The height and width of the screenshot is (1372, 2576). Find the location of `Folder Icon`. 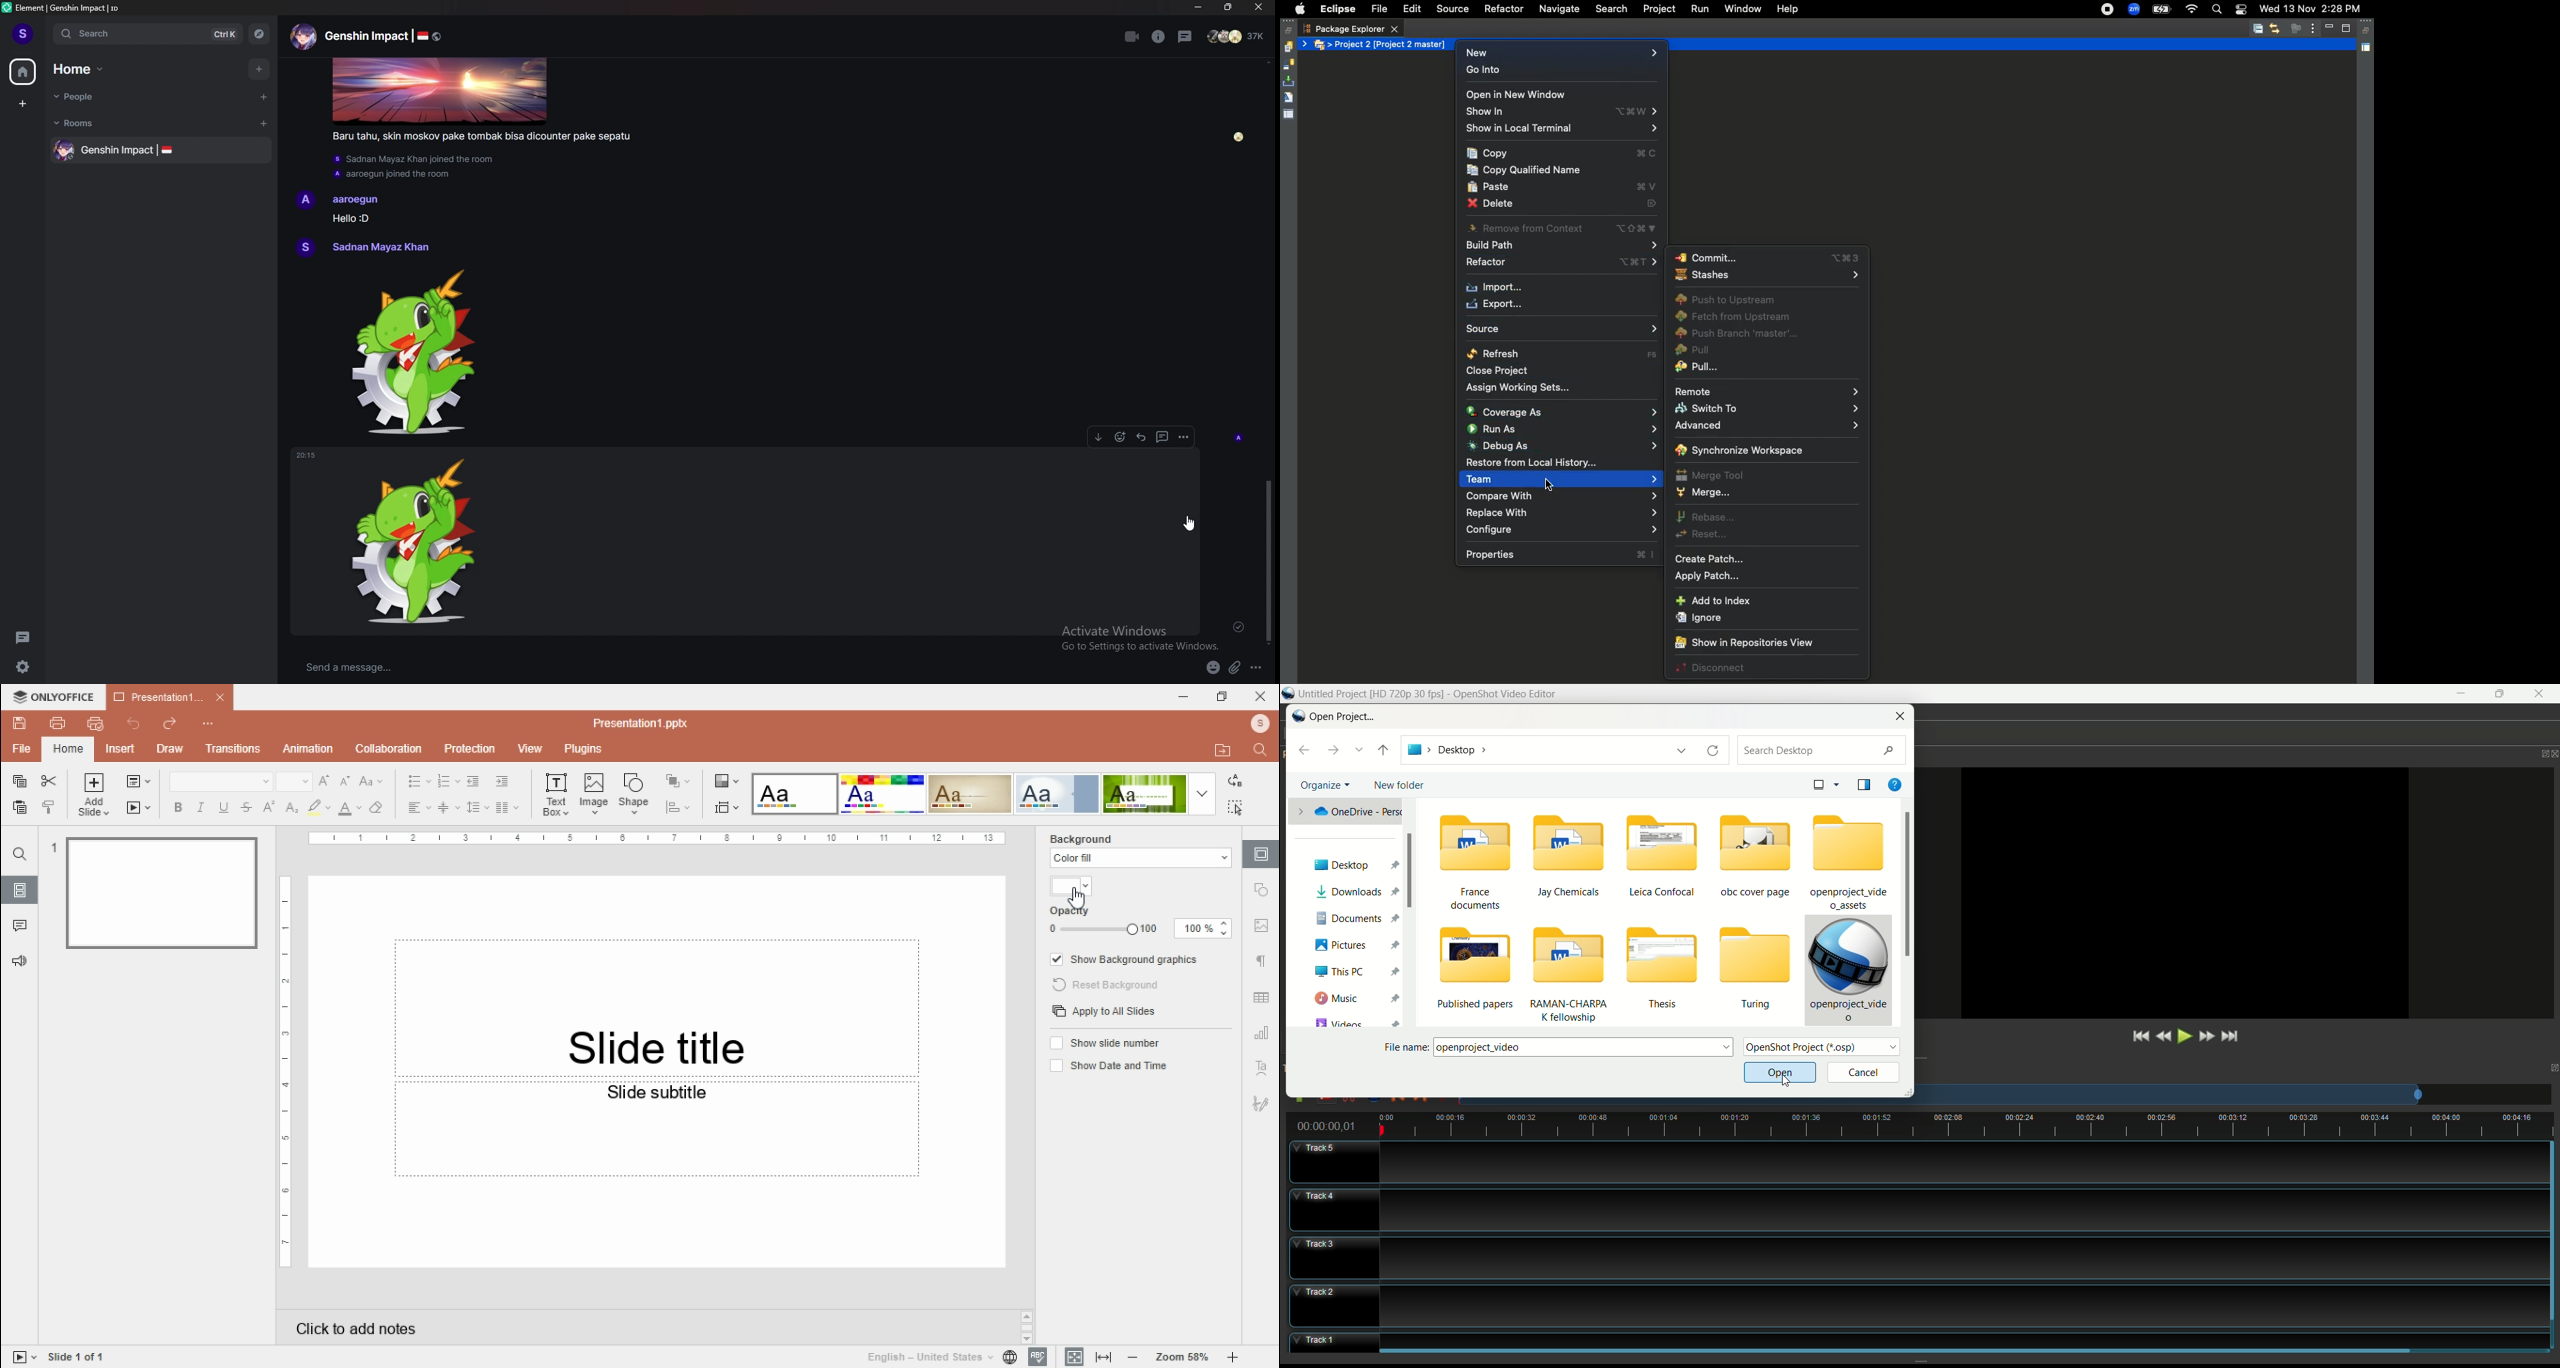

Folder Icon is located at coordinates (1322, 46).